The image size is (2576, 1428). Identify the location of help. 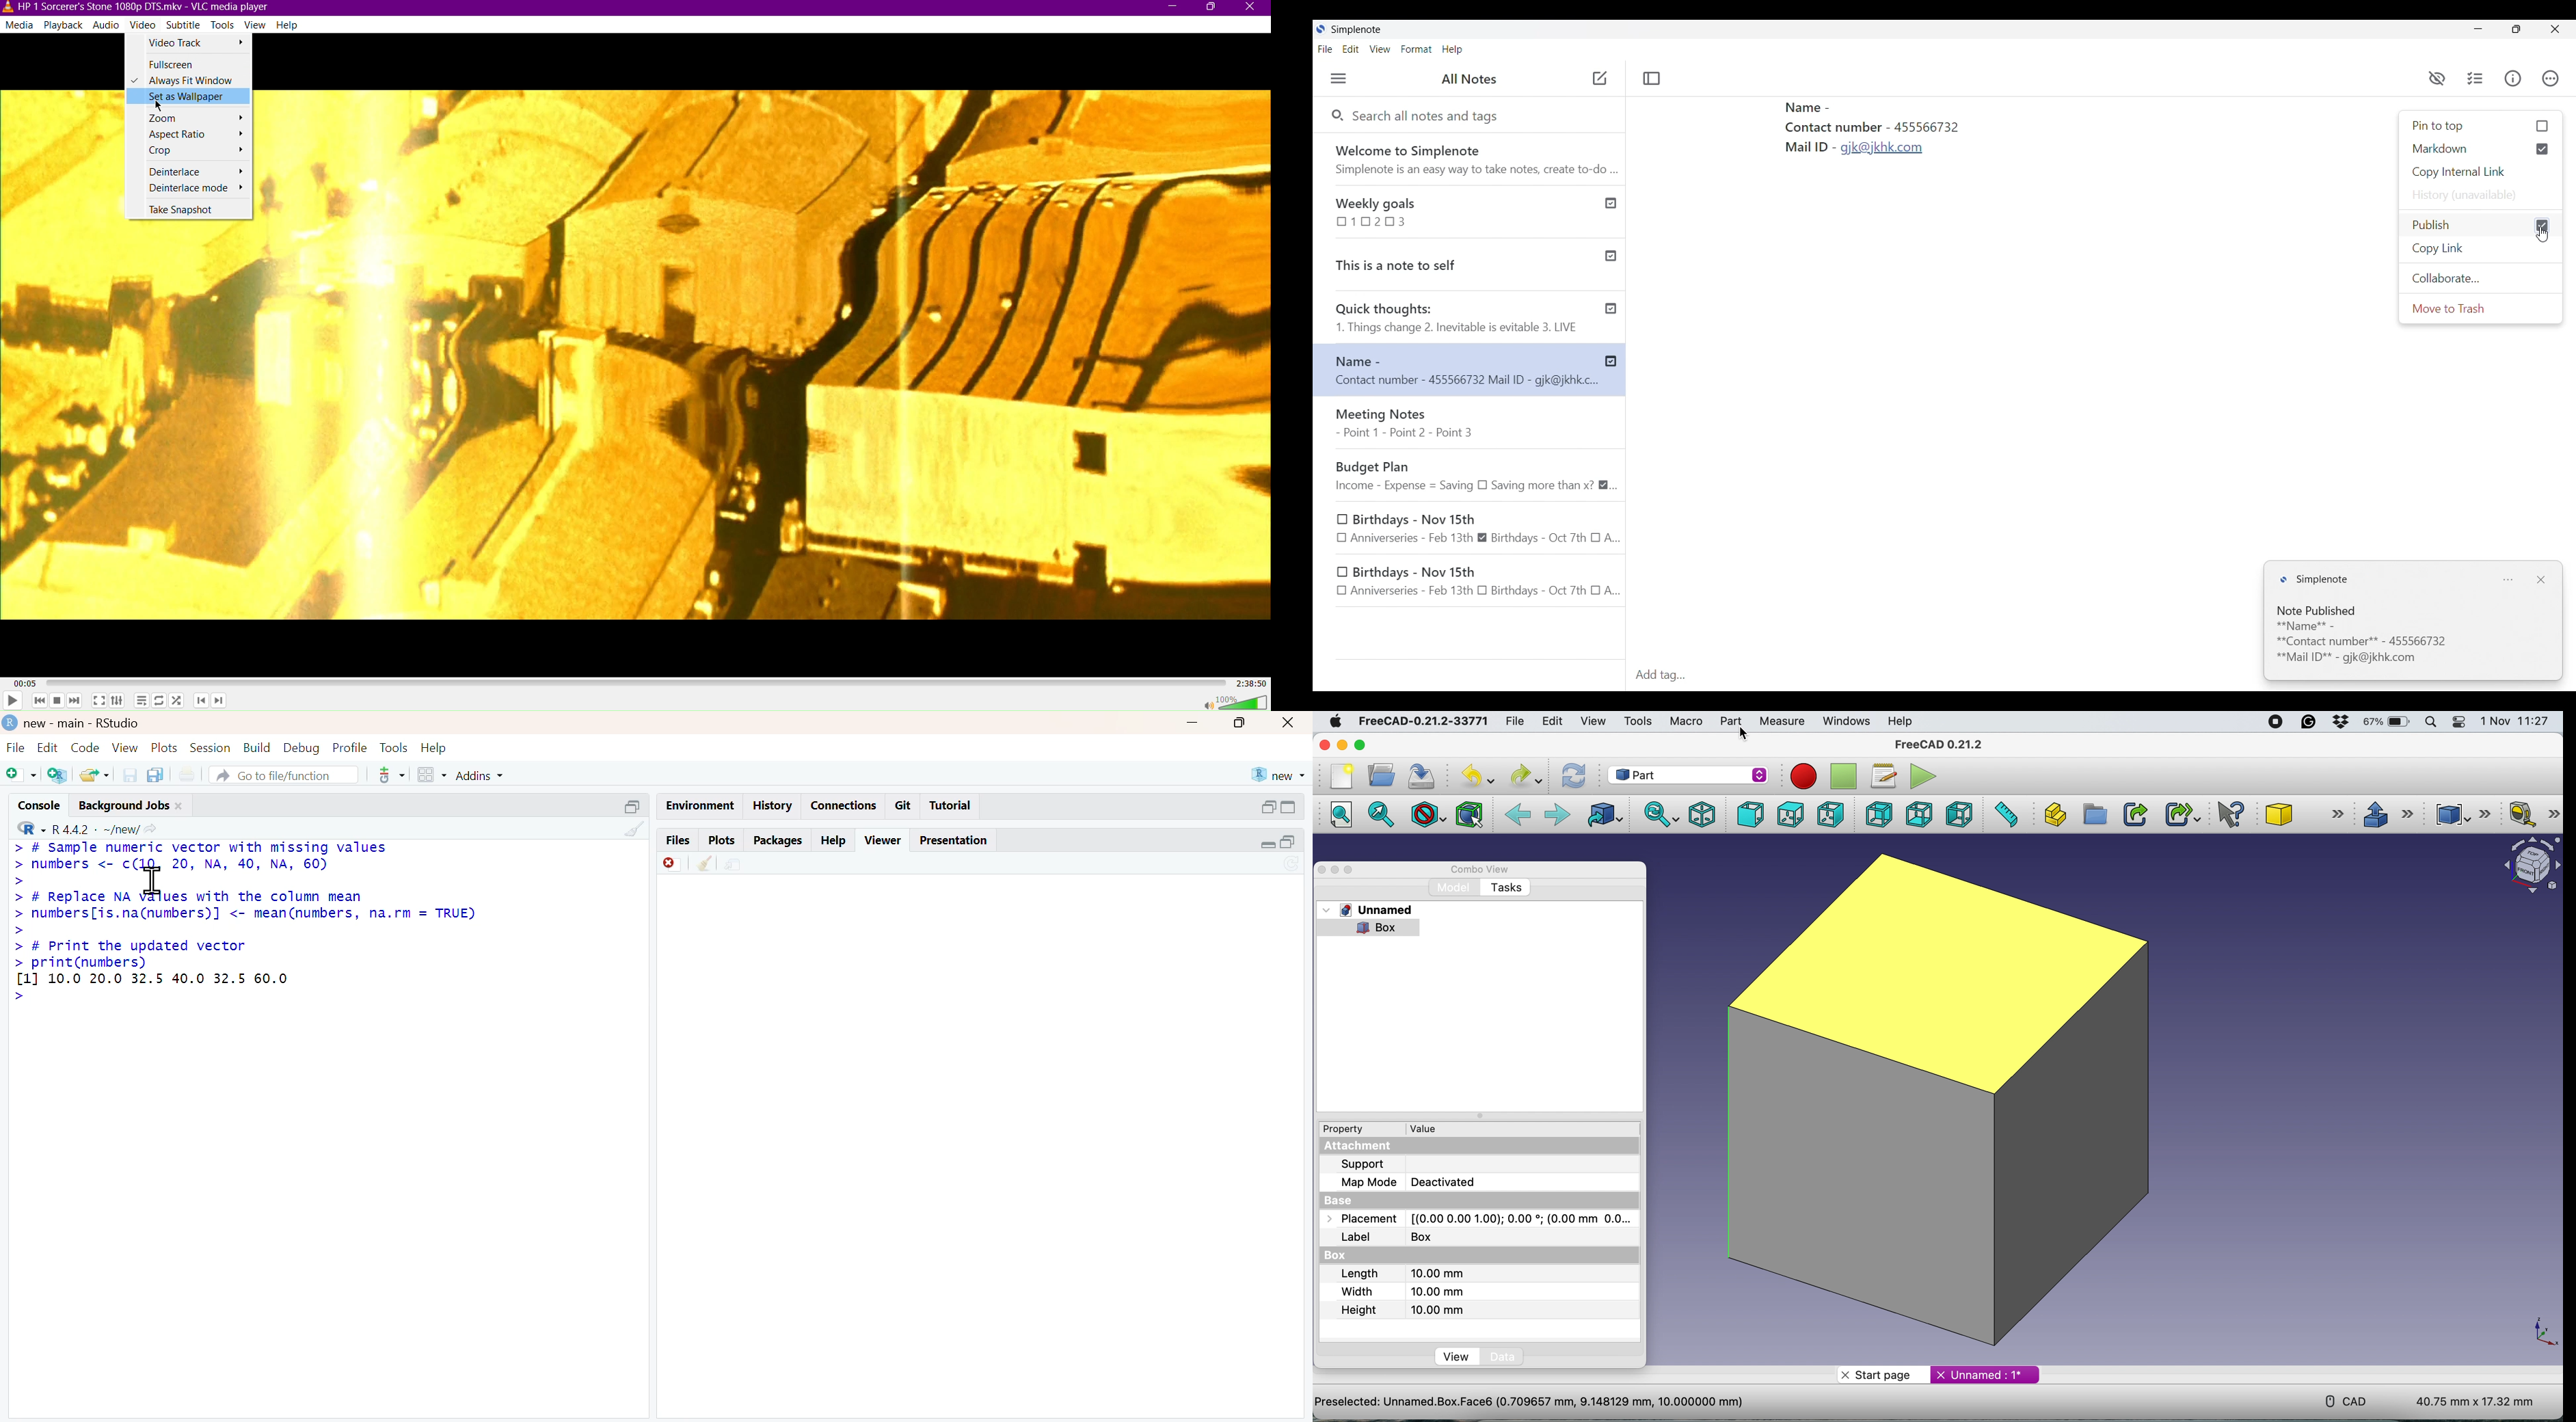
(834, 842).